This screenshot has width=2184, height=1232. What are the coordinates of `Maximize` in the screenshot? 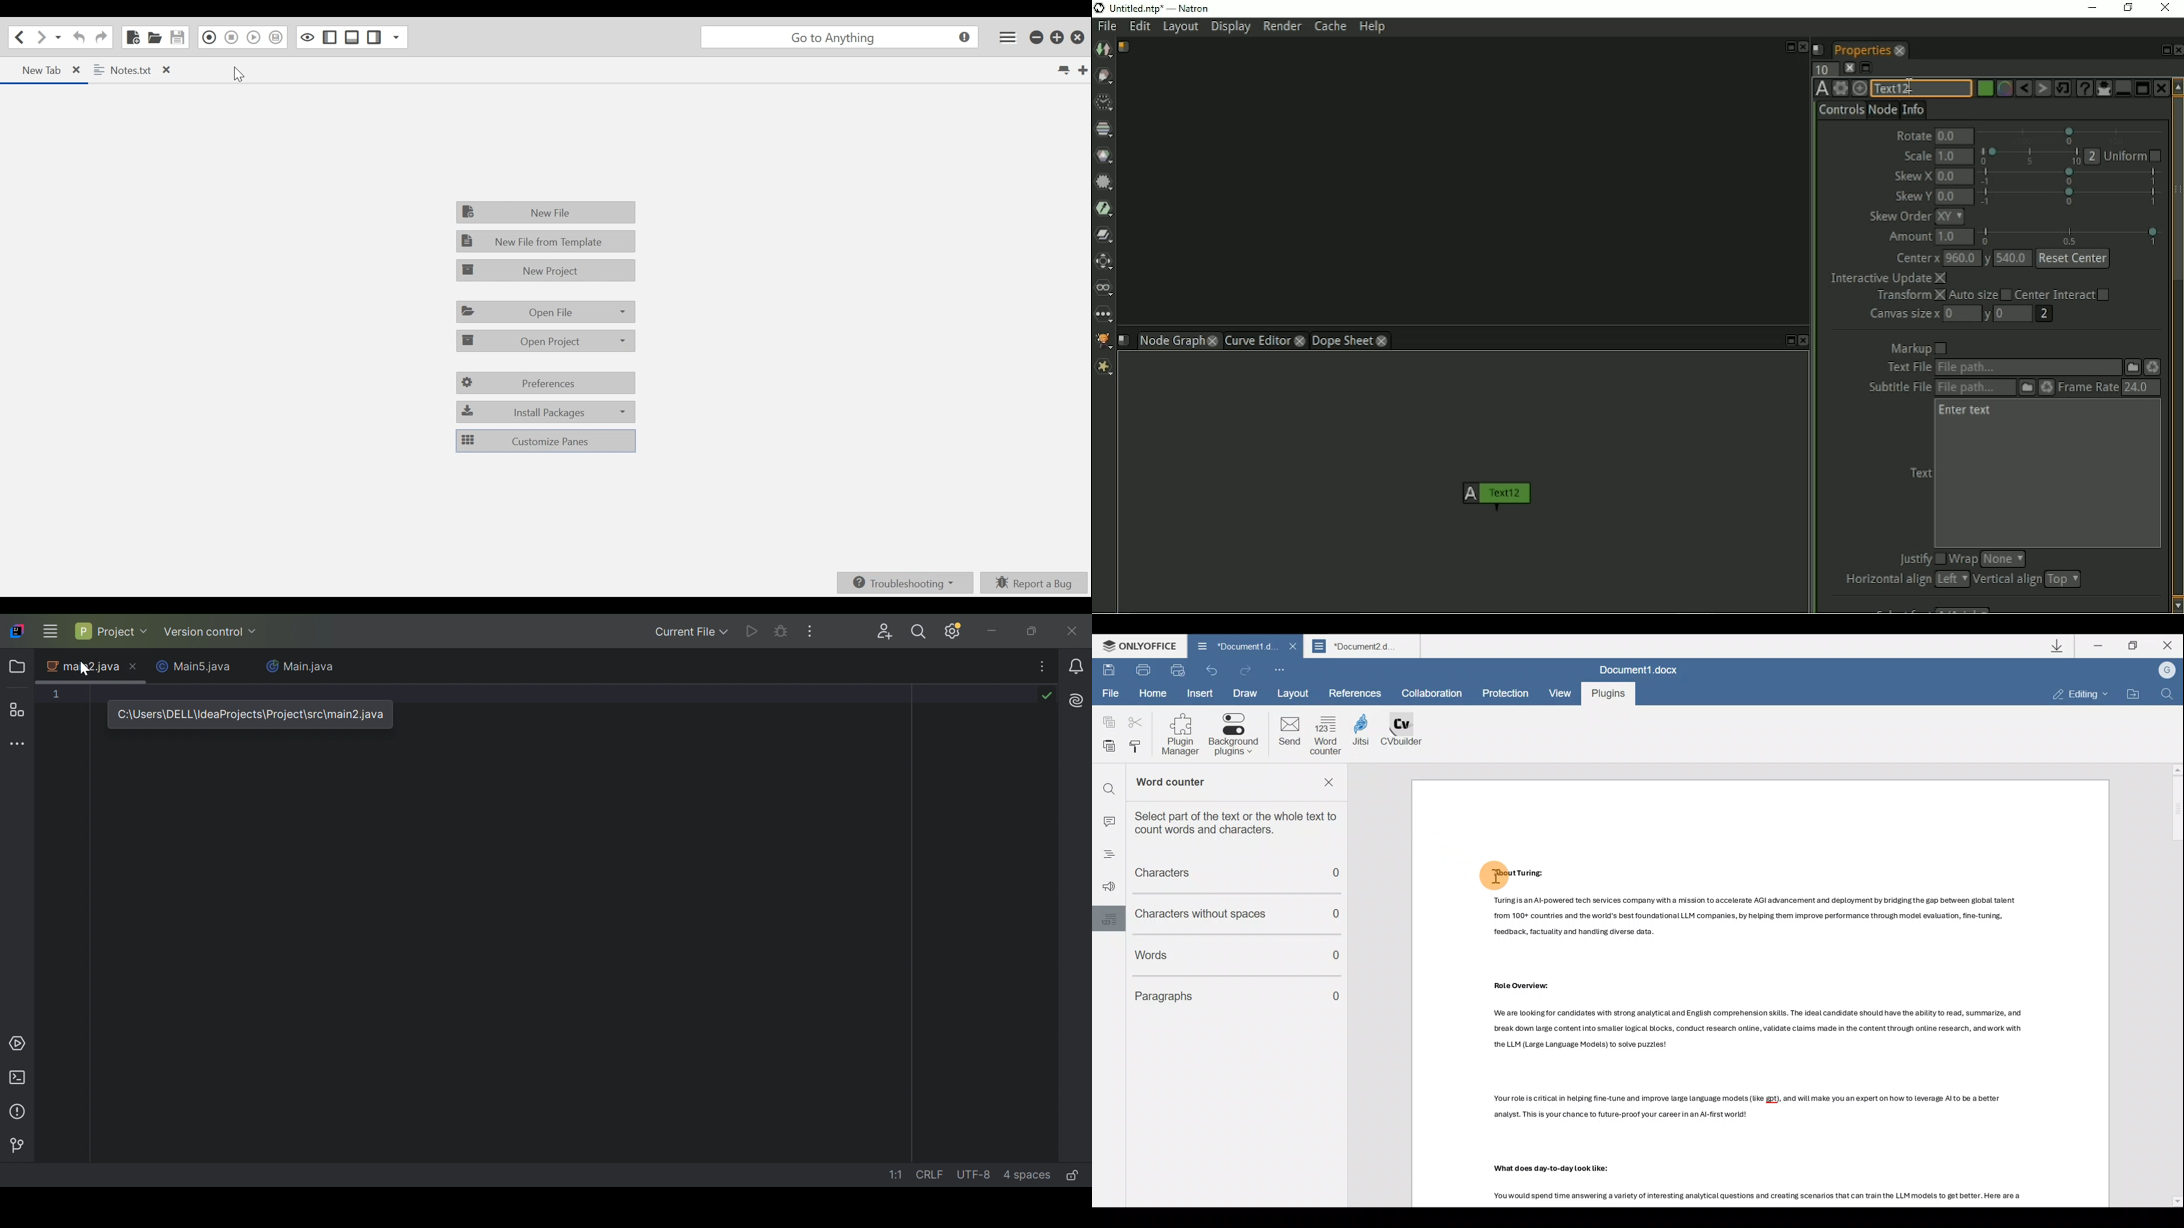 It's located at (2135, 649).